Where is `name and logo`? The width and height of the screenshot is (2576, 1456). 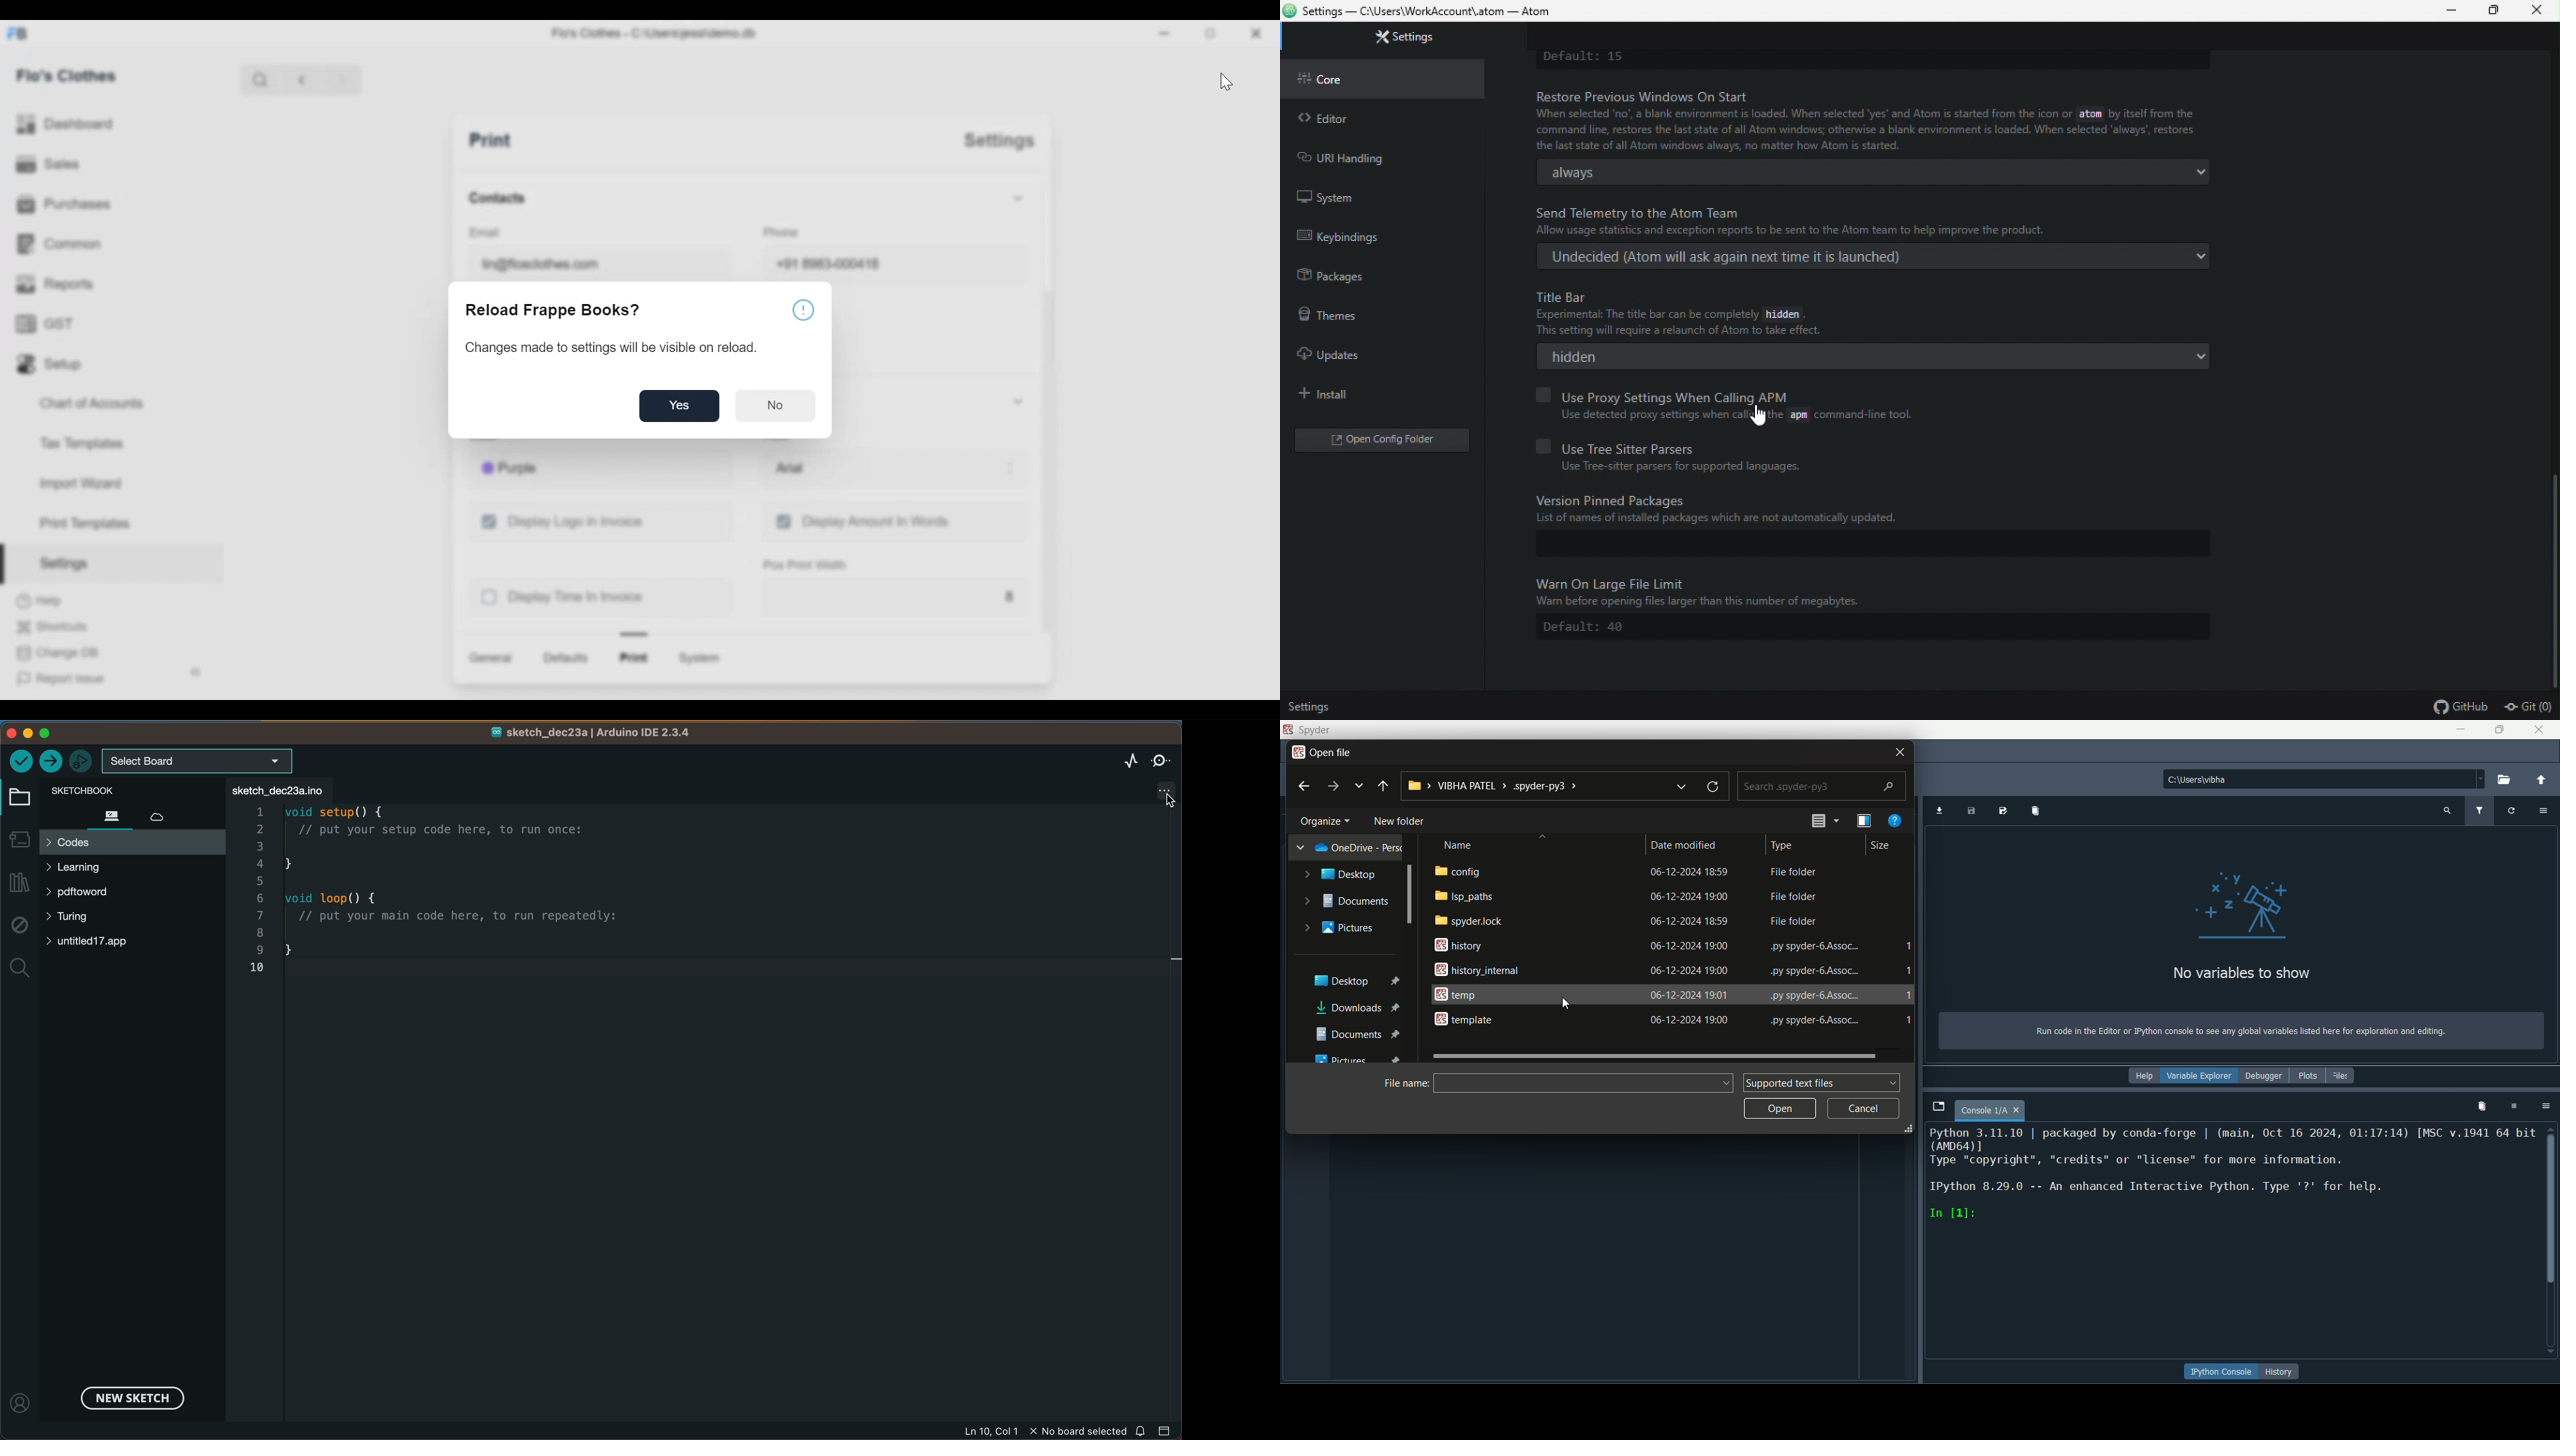
name and logo is located at coordinates (1307, 730).